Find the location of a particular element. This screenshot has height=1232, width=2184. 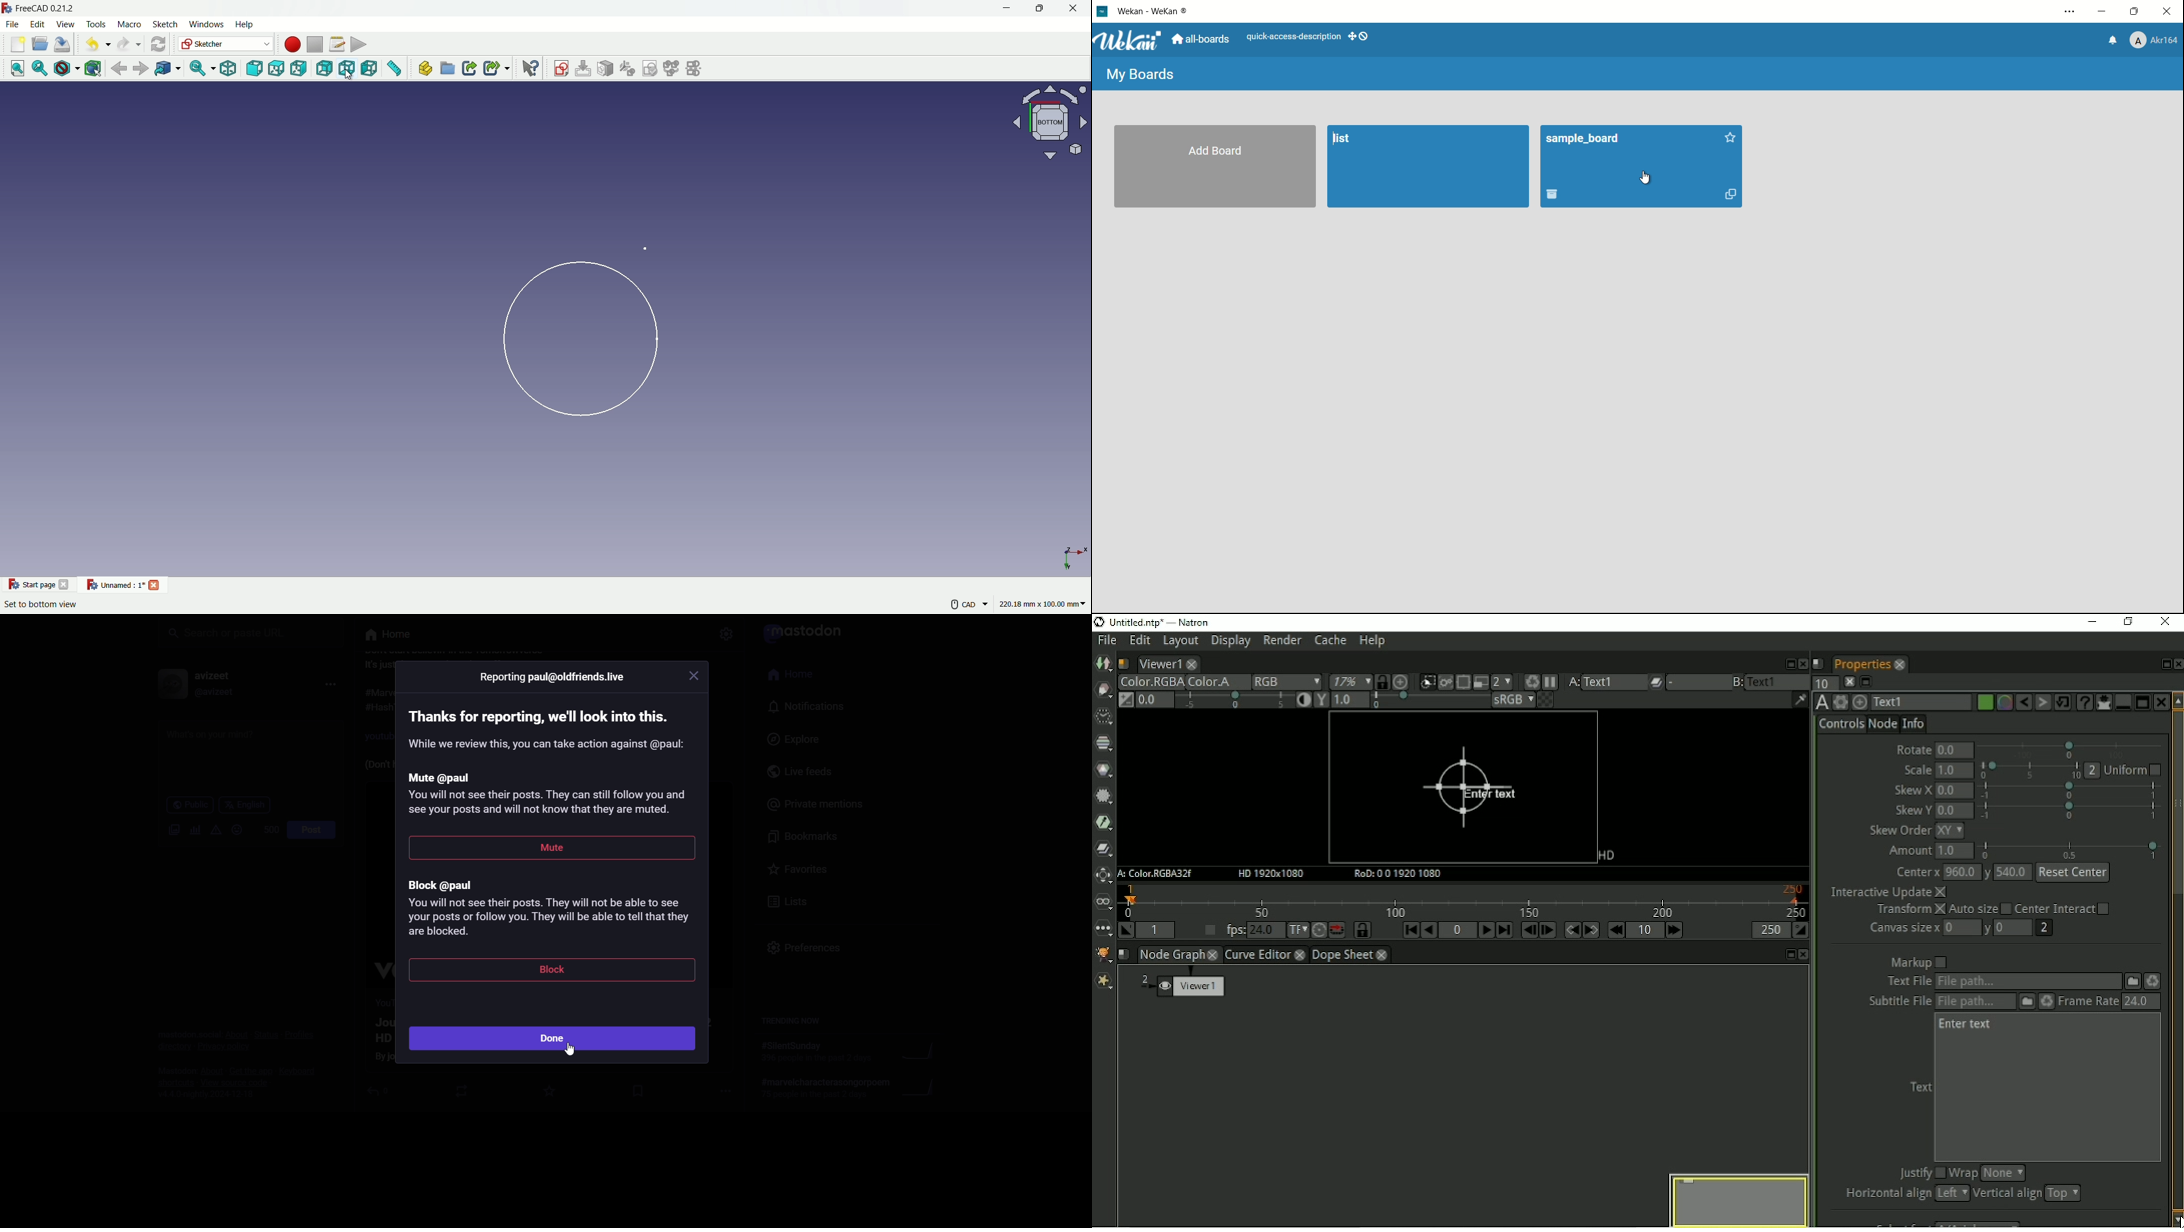

cursor is located at coordinates (2177, 1219).